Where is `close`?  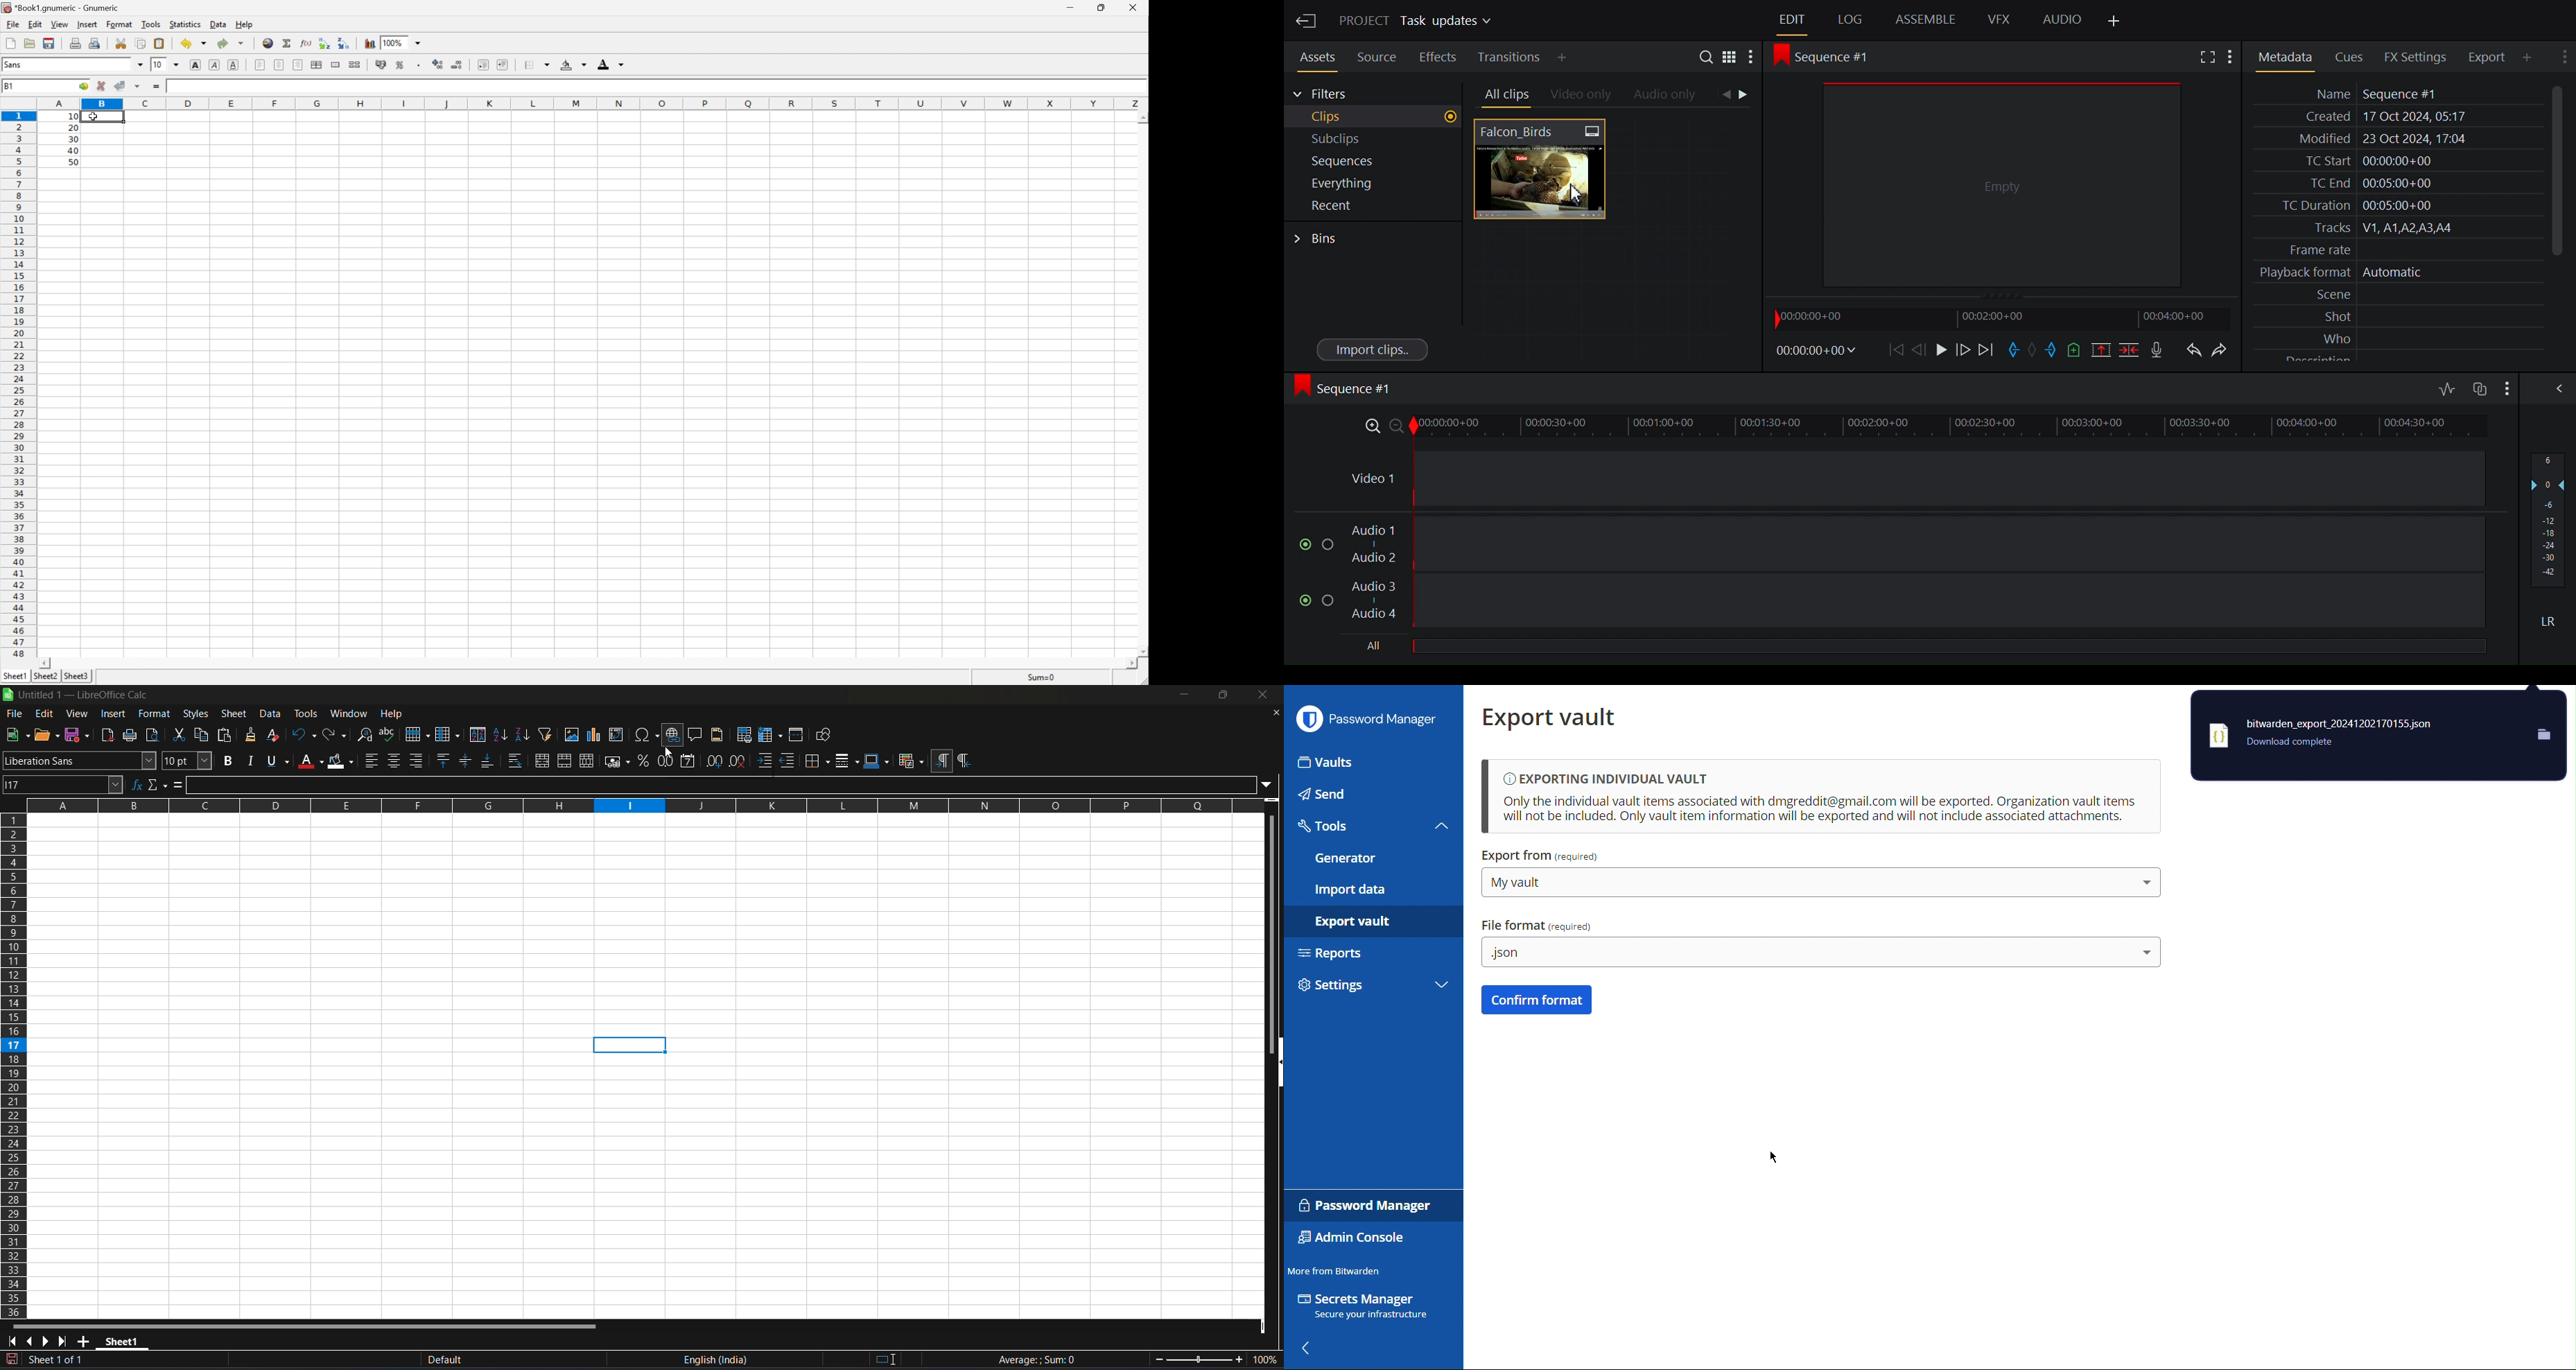
close is located at coordinates (1261, 694).